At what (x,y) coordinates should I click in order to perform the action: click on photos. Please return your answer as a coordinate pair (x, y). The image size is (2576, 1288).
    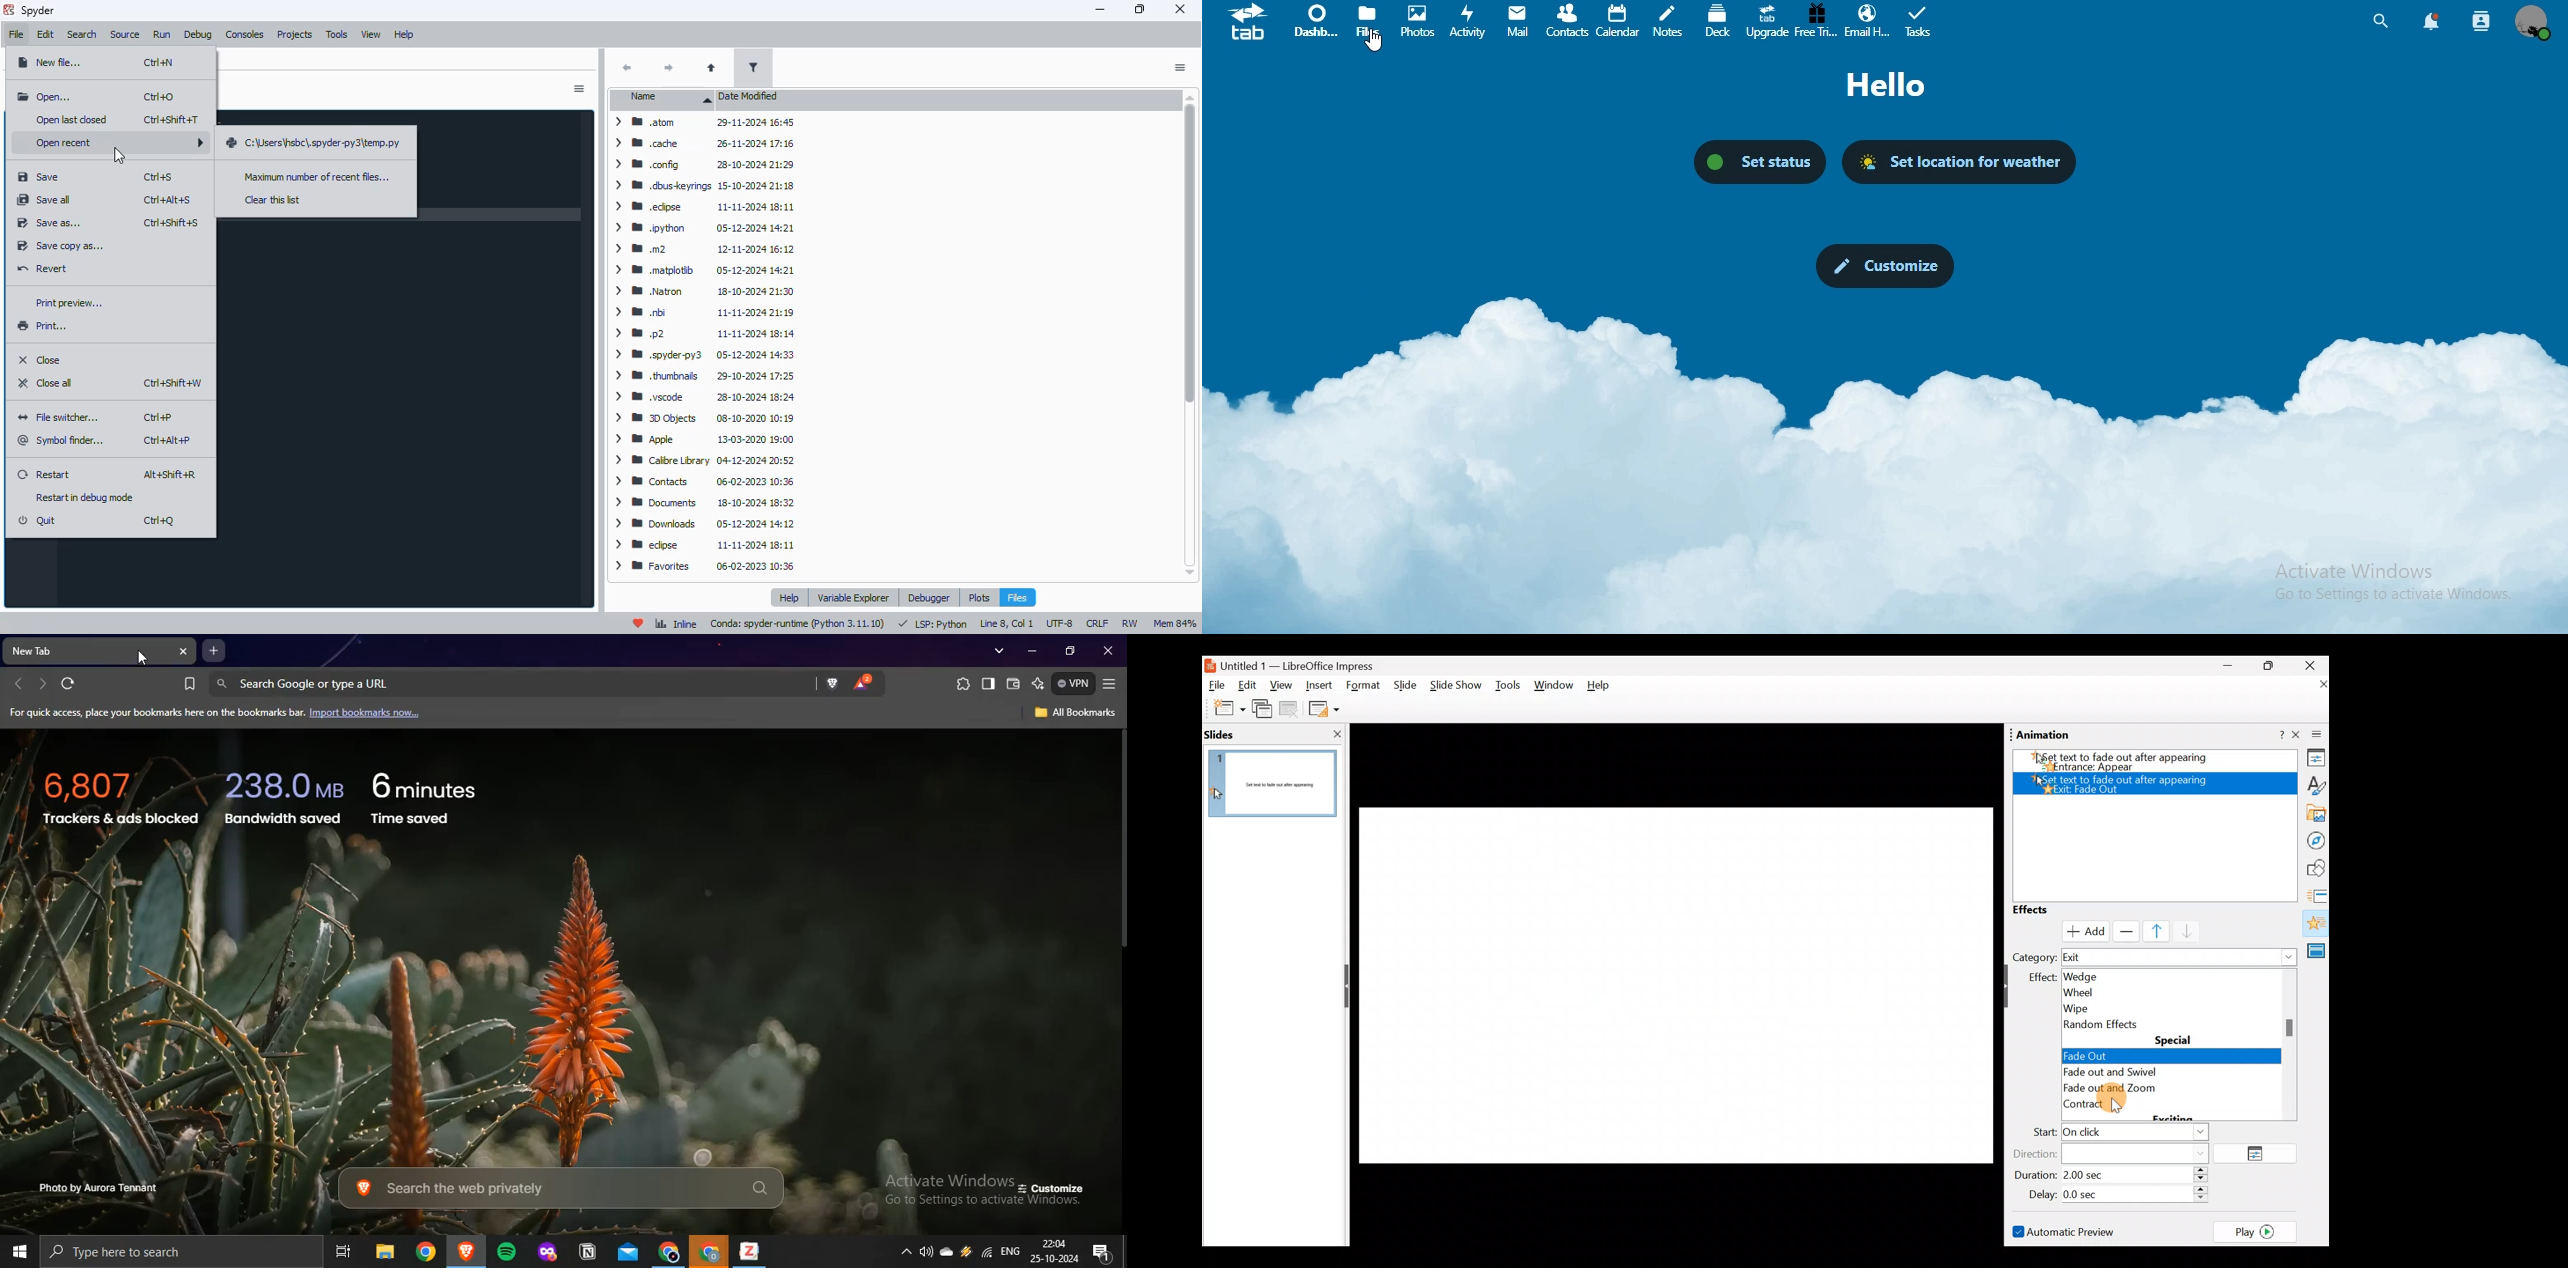
    Looking at the image, I should click on (1421, 20).